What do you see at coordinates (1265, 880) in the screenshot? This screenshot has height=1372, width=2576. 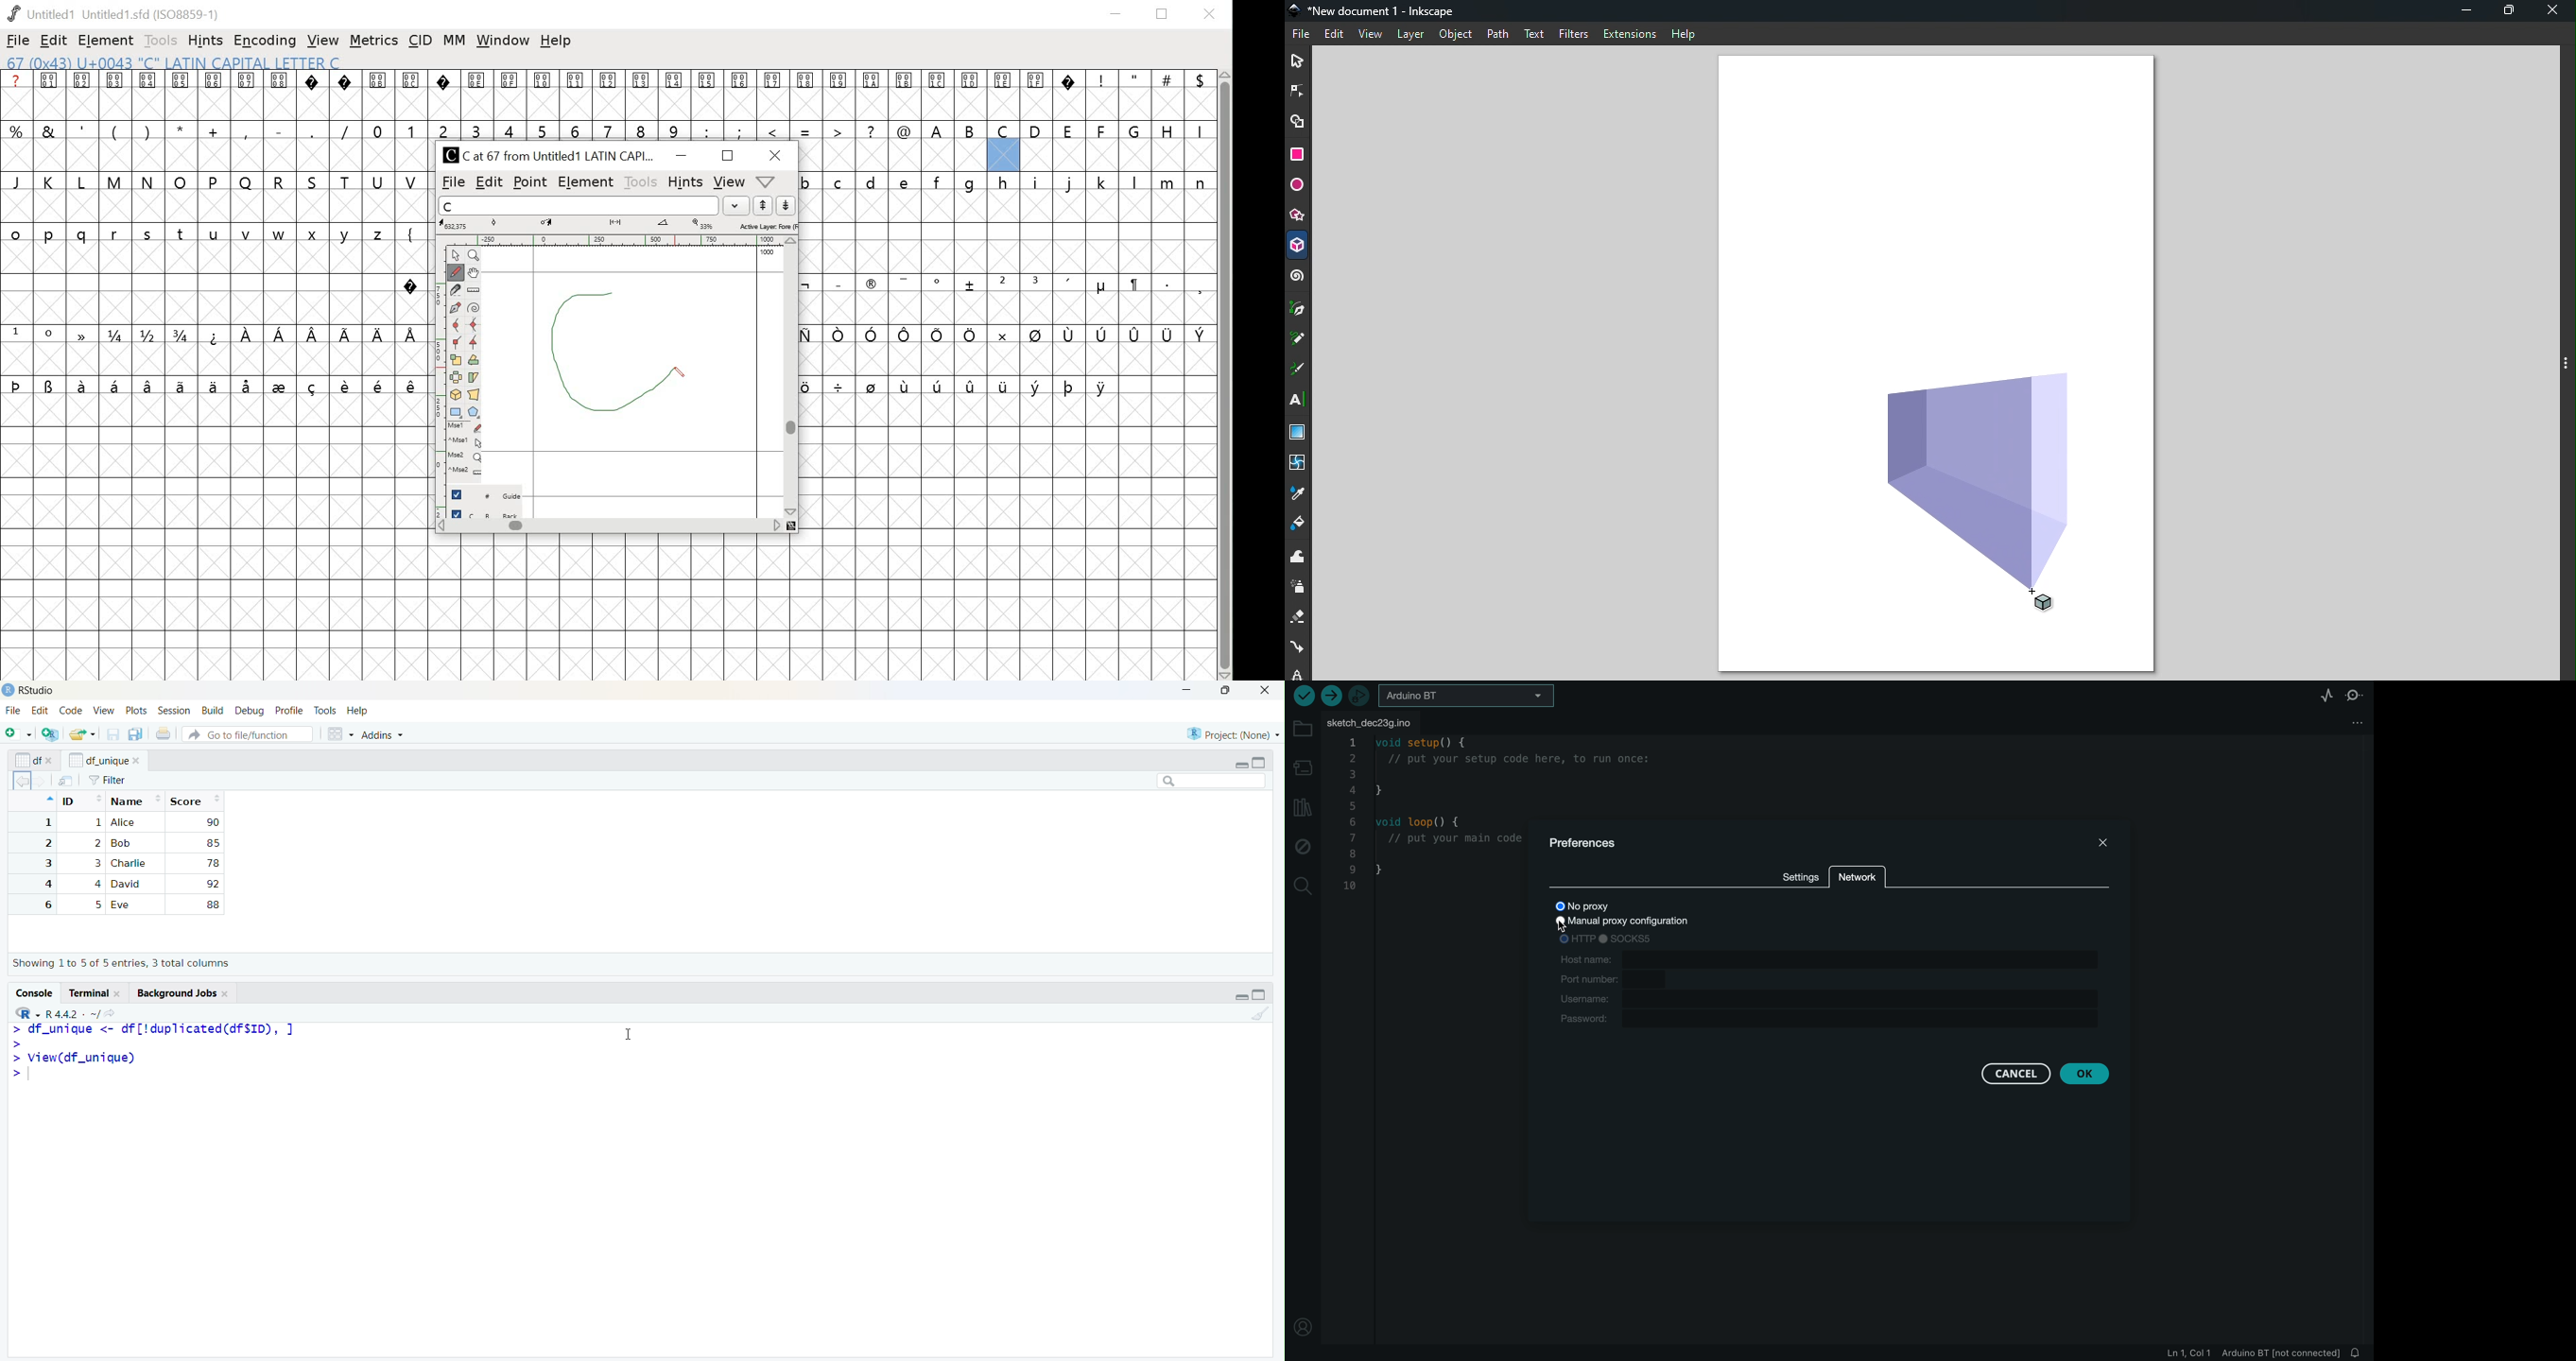 I see `scroll bar` at bounding box center [1265, 880].